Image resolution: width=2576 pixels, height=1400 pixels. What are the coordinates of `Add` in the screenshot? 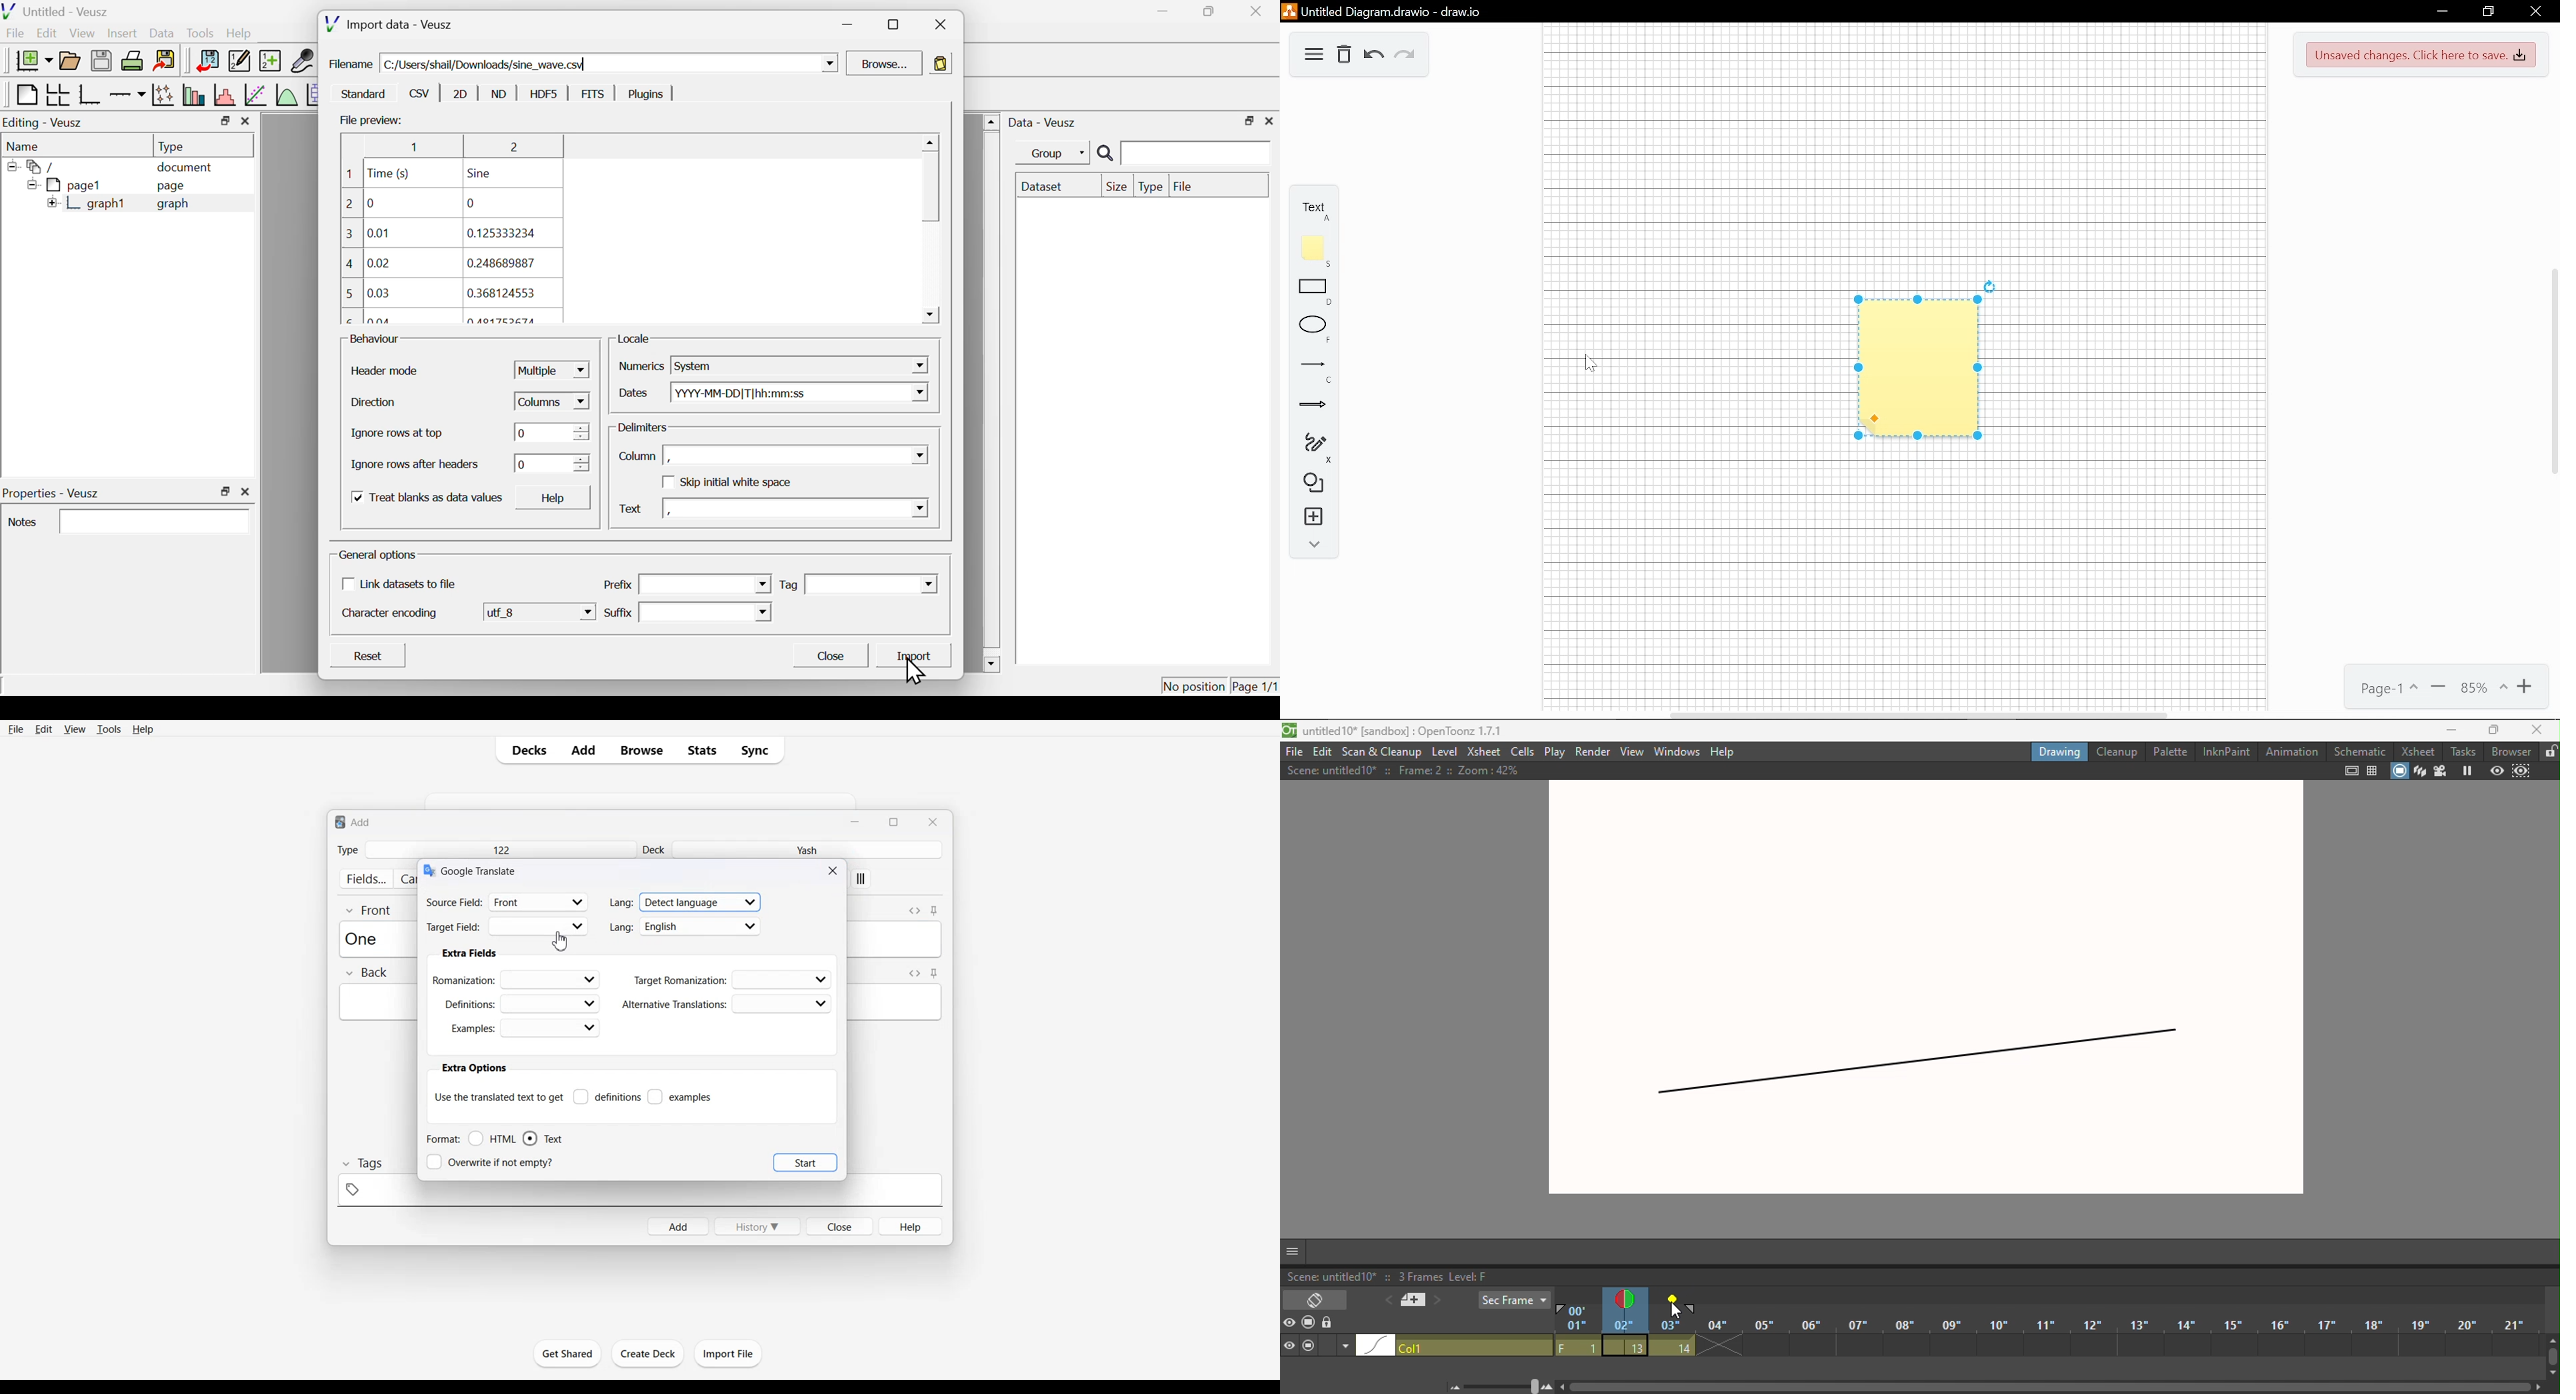 It's located at (583, 750).